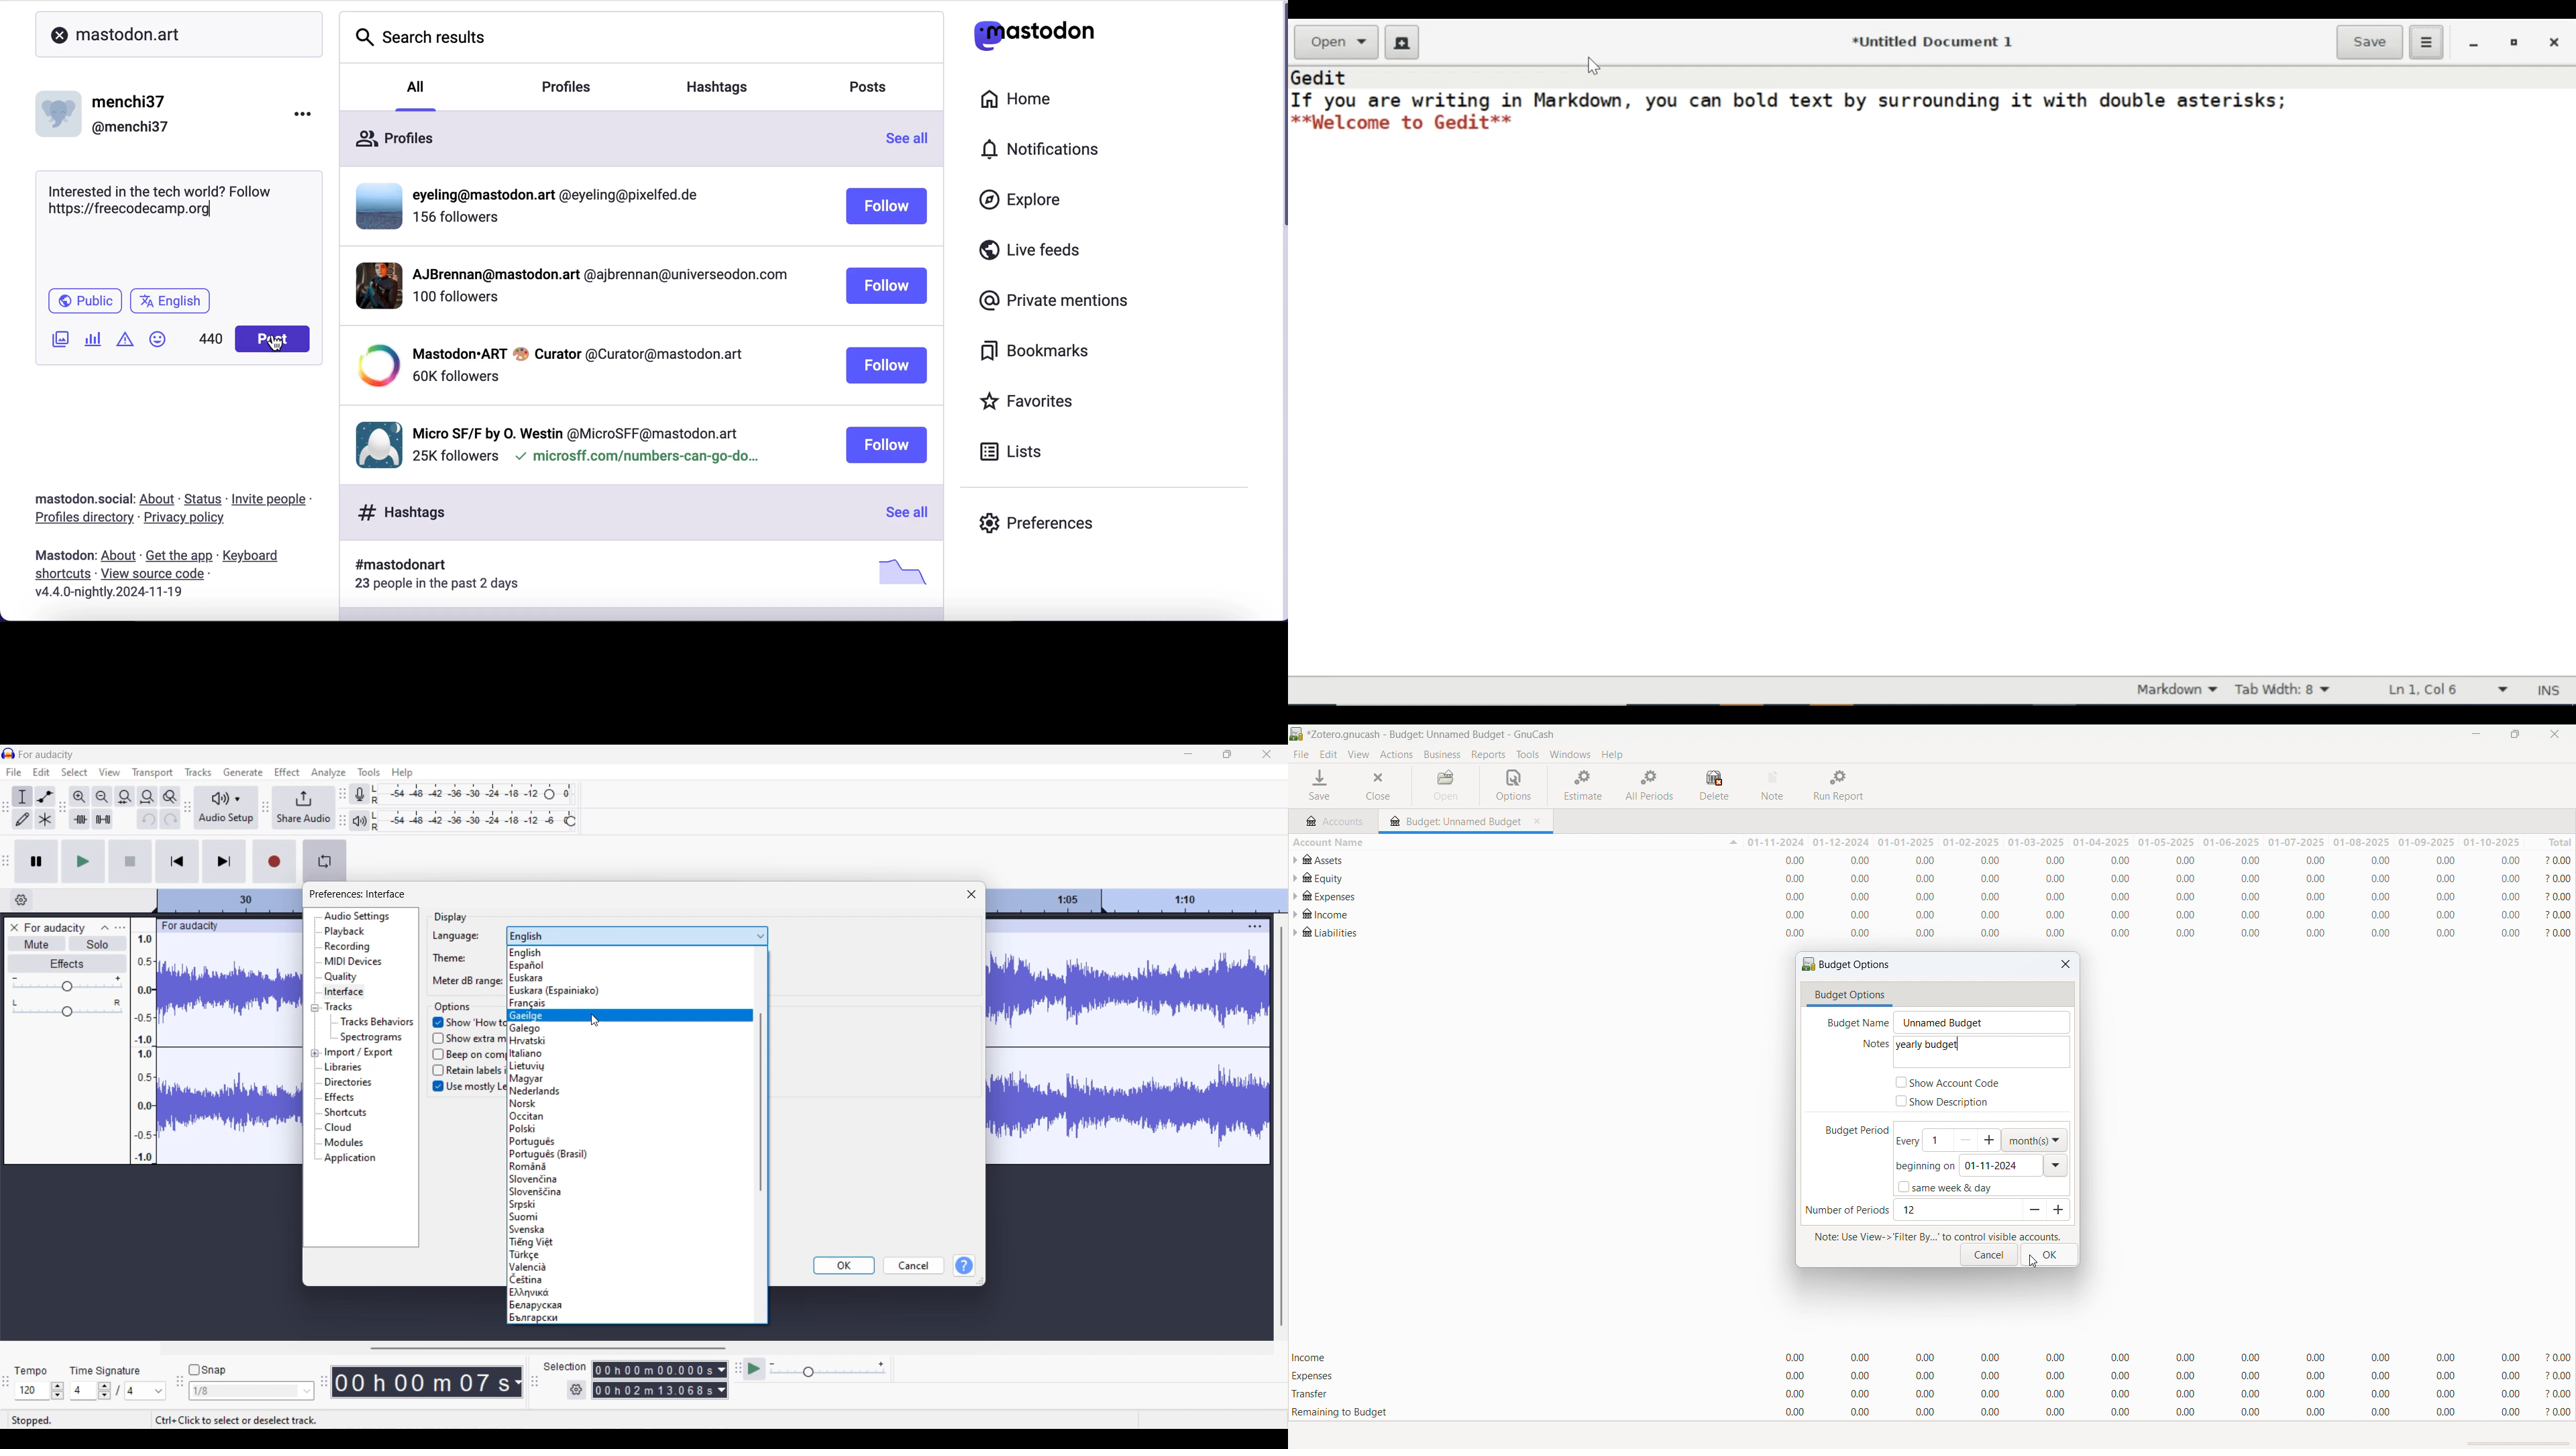  What do you see at coordinates (41, 771) in the screenshot?
I see `Edit menu` at bounding box center [41, 771].